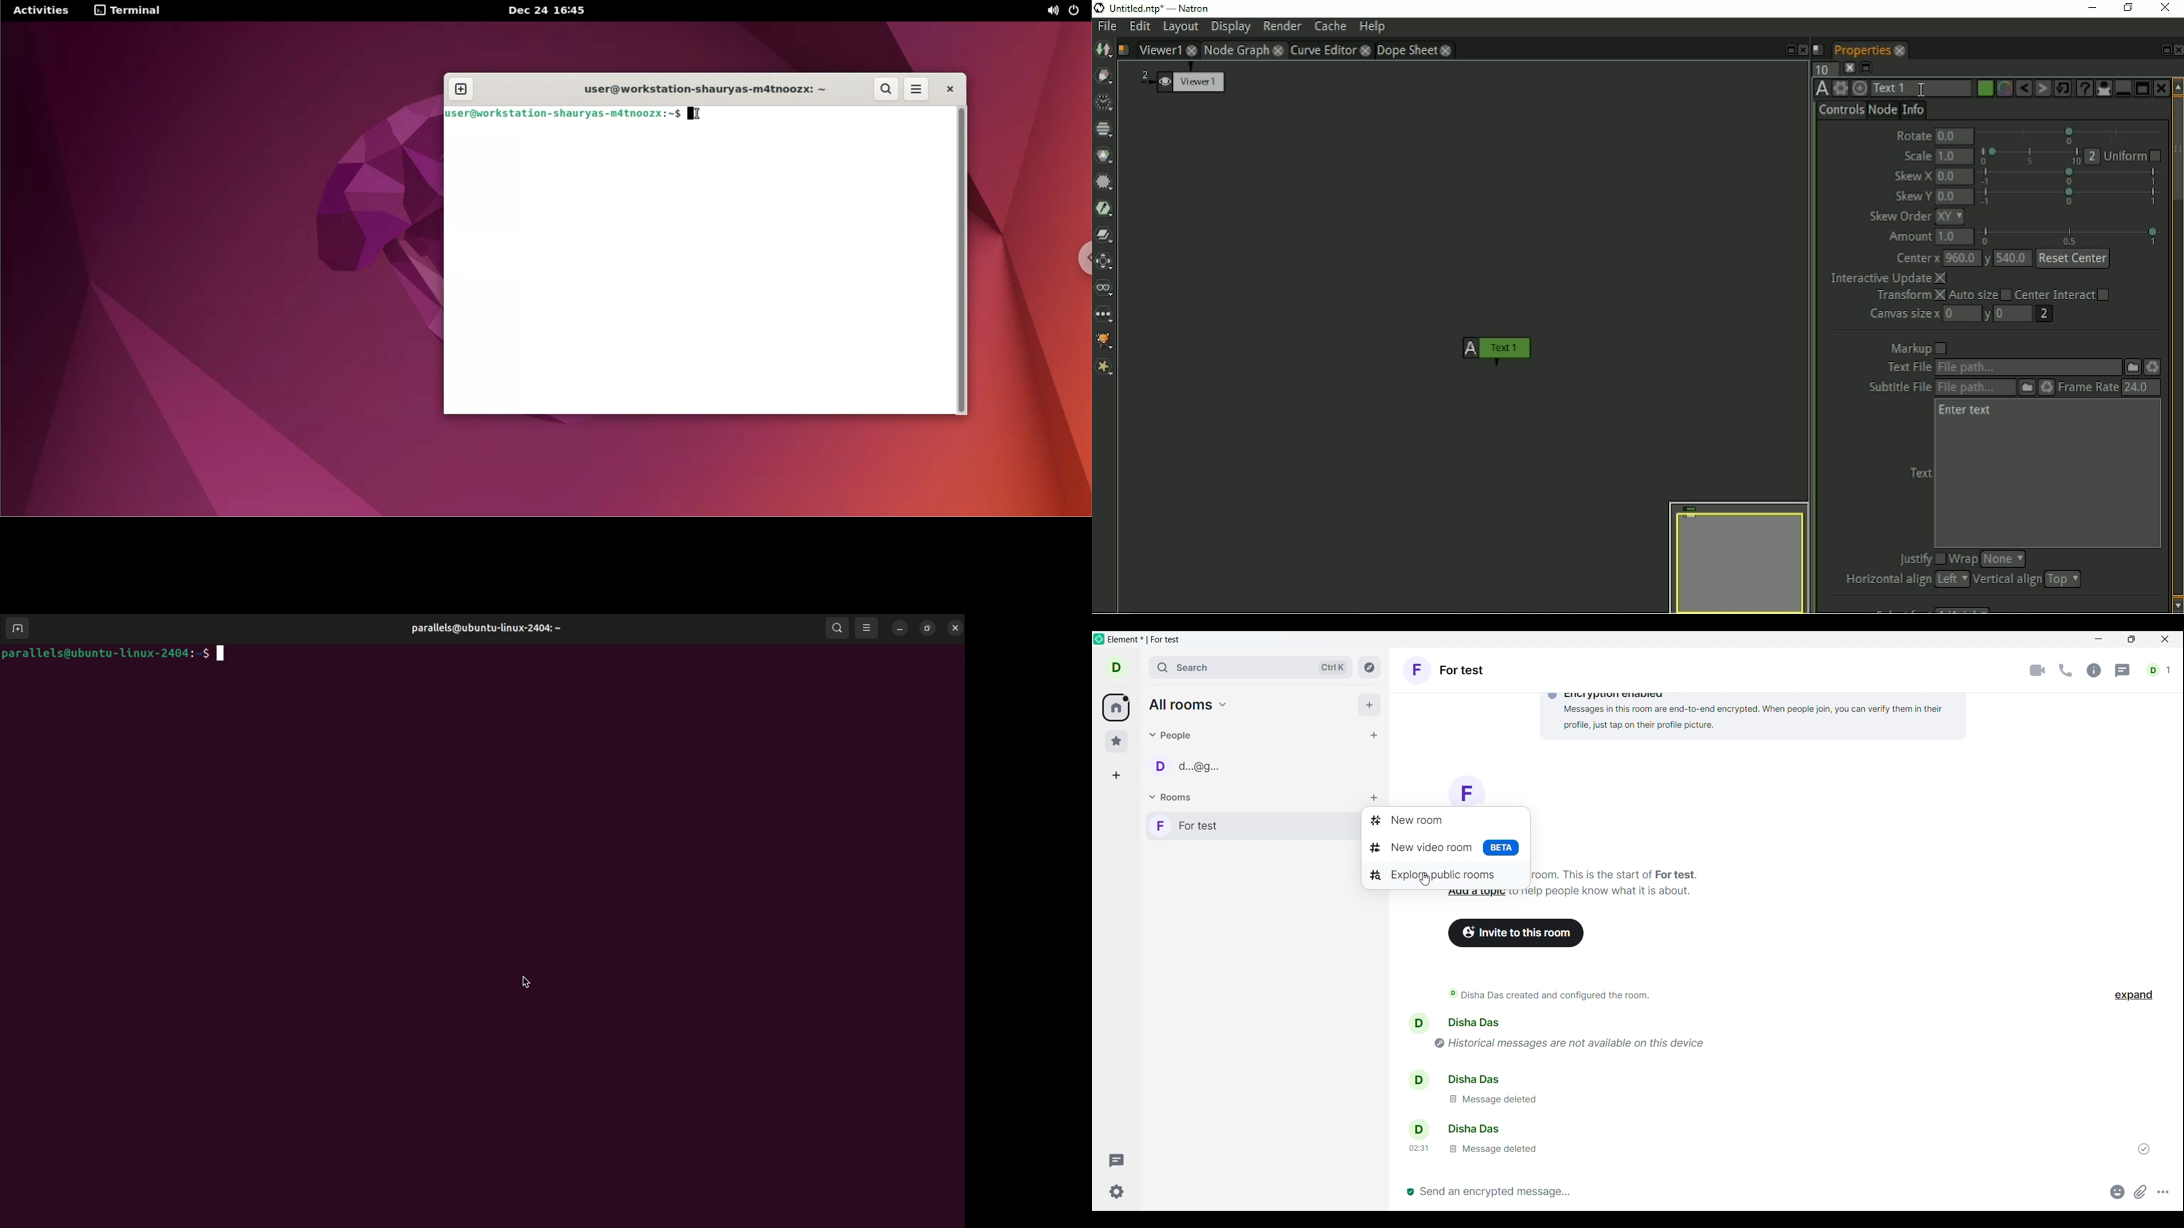  I want to click on quick settings, so click(1117, 1192).